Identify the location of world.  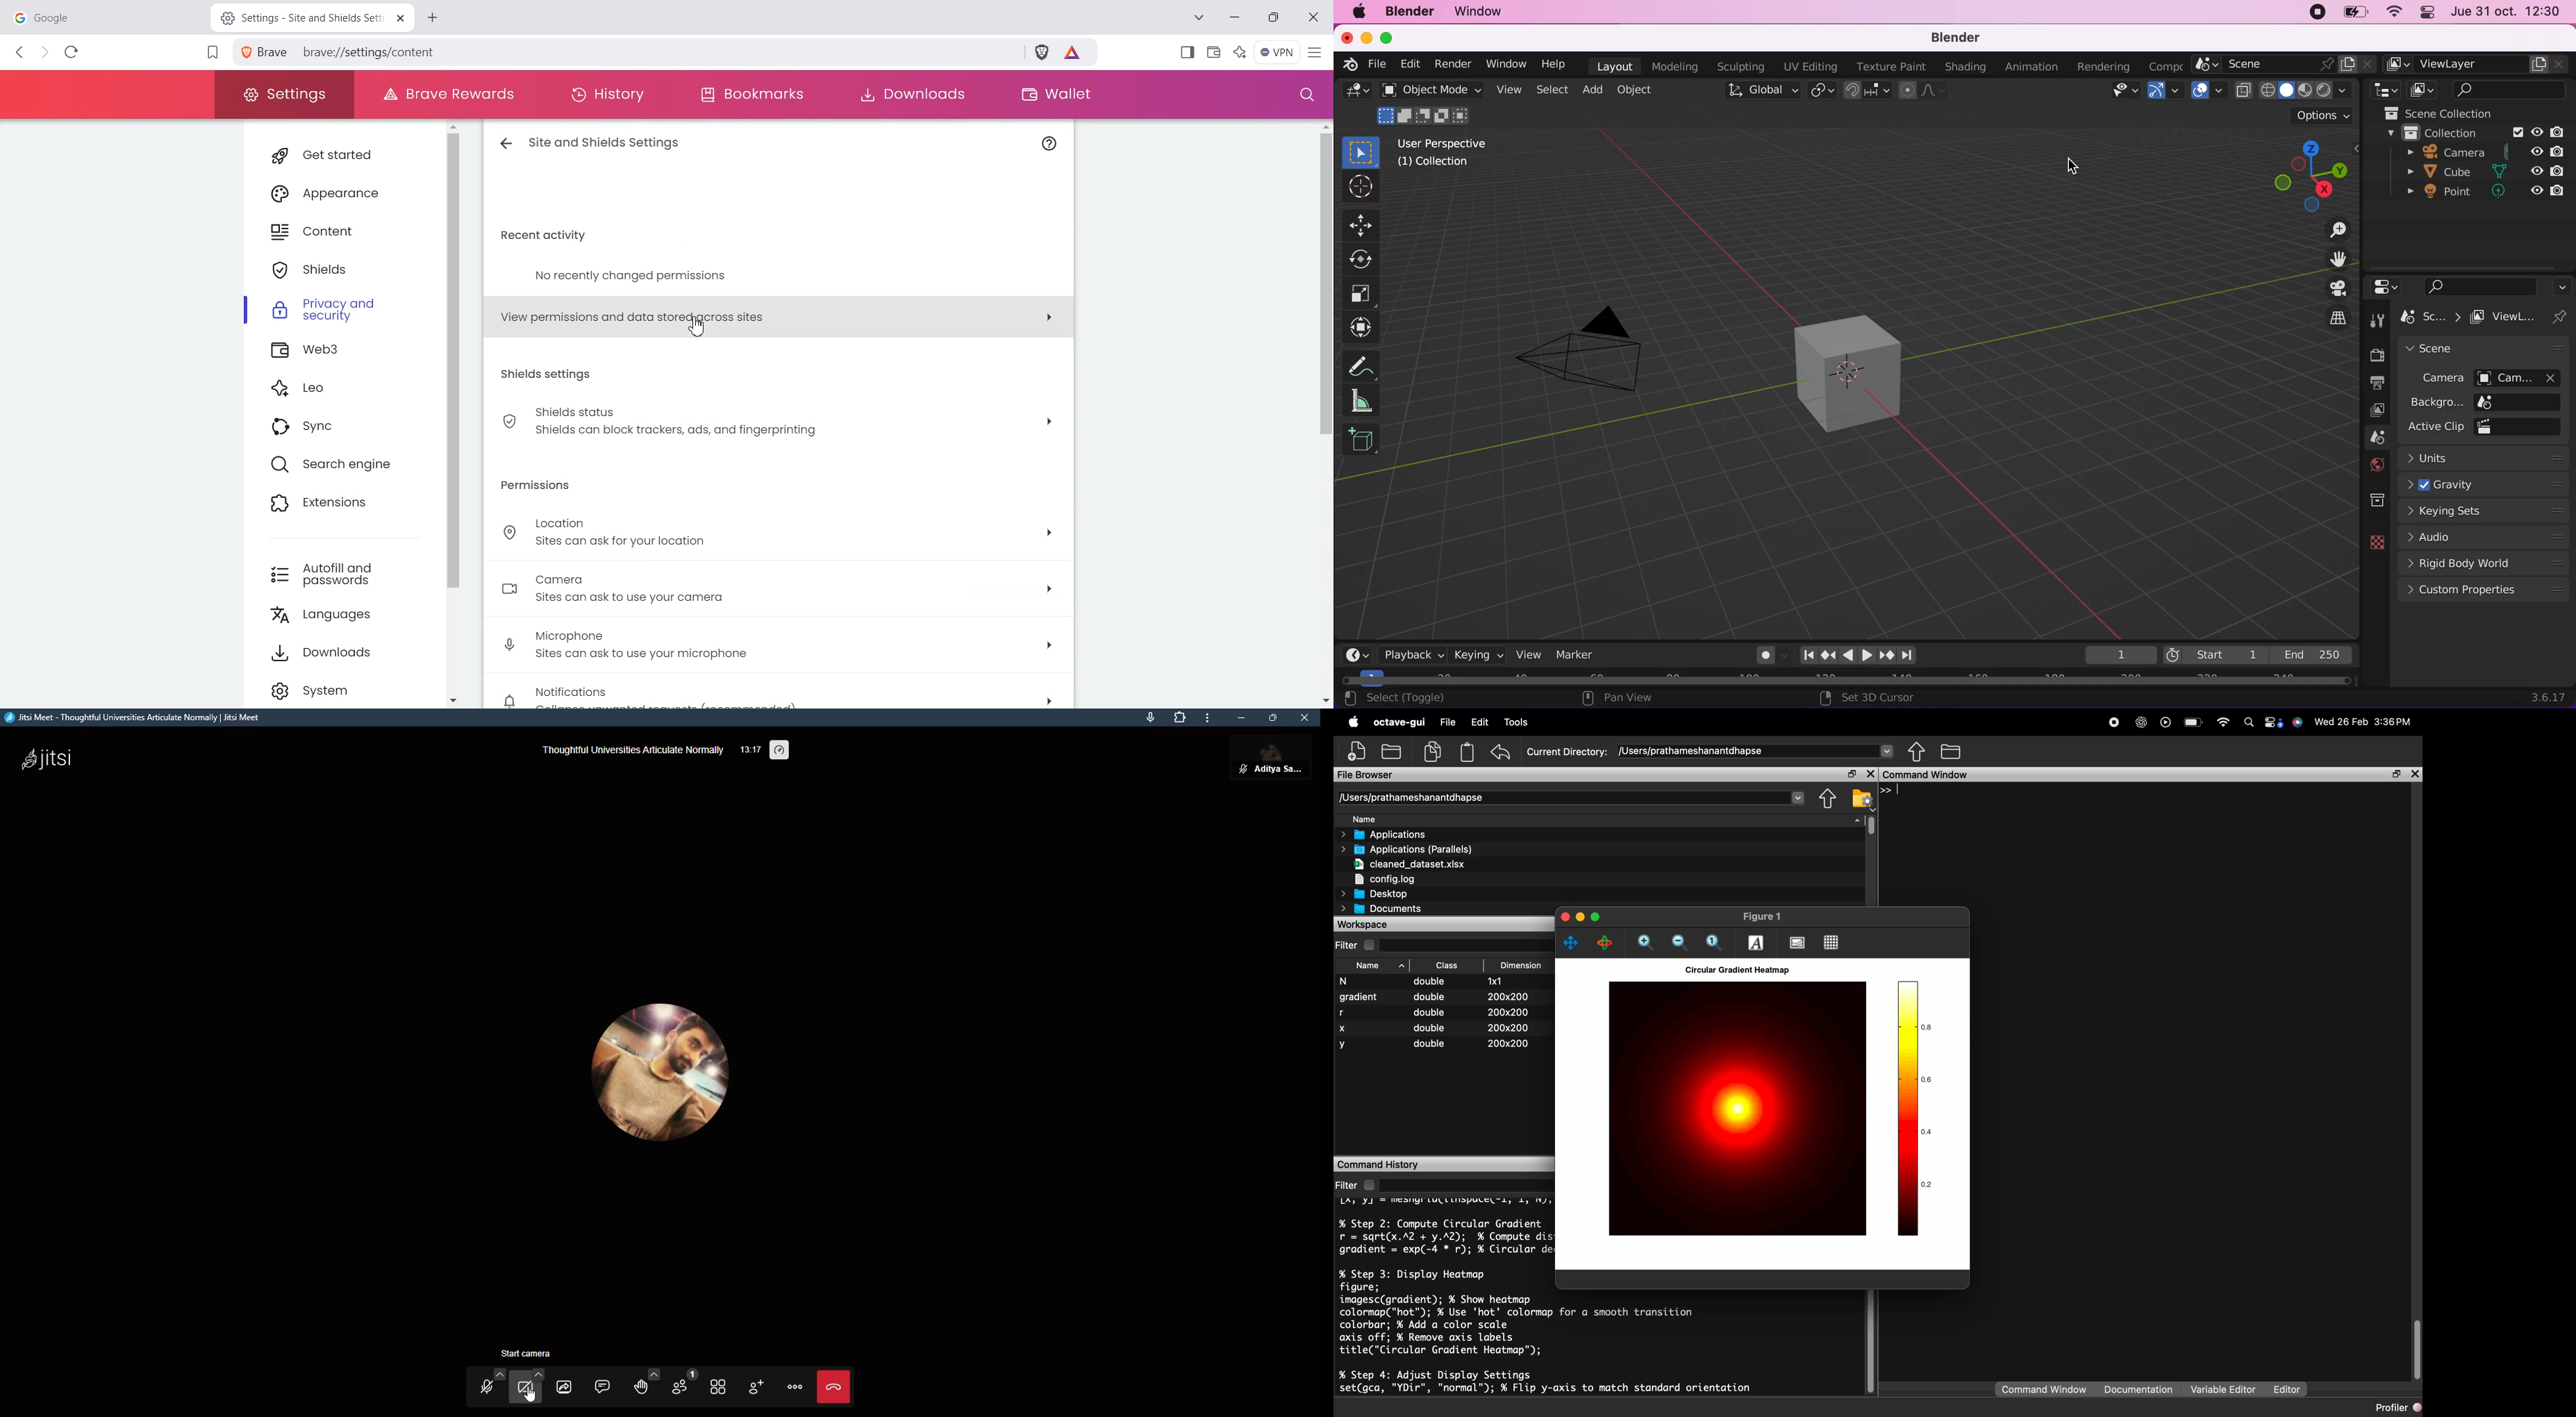
(2374, 466).